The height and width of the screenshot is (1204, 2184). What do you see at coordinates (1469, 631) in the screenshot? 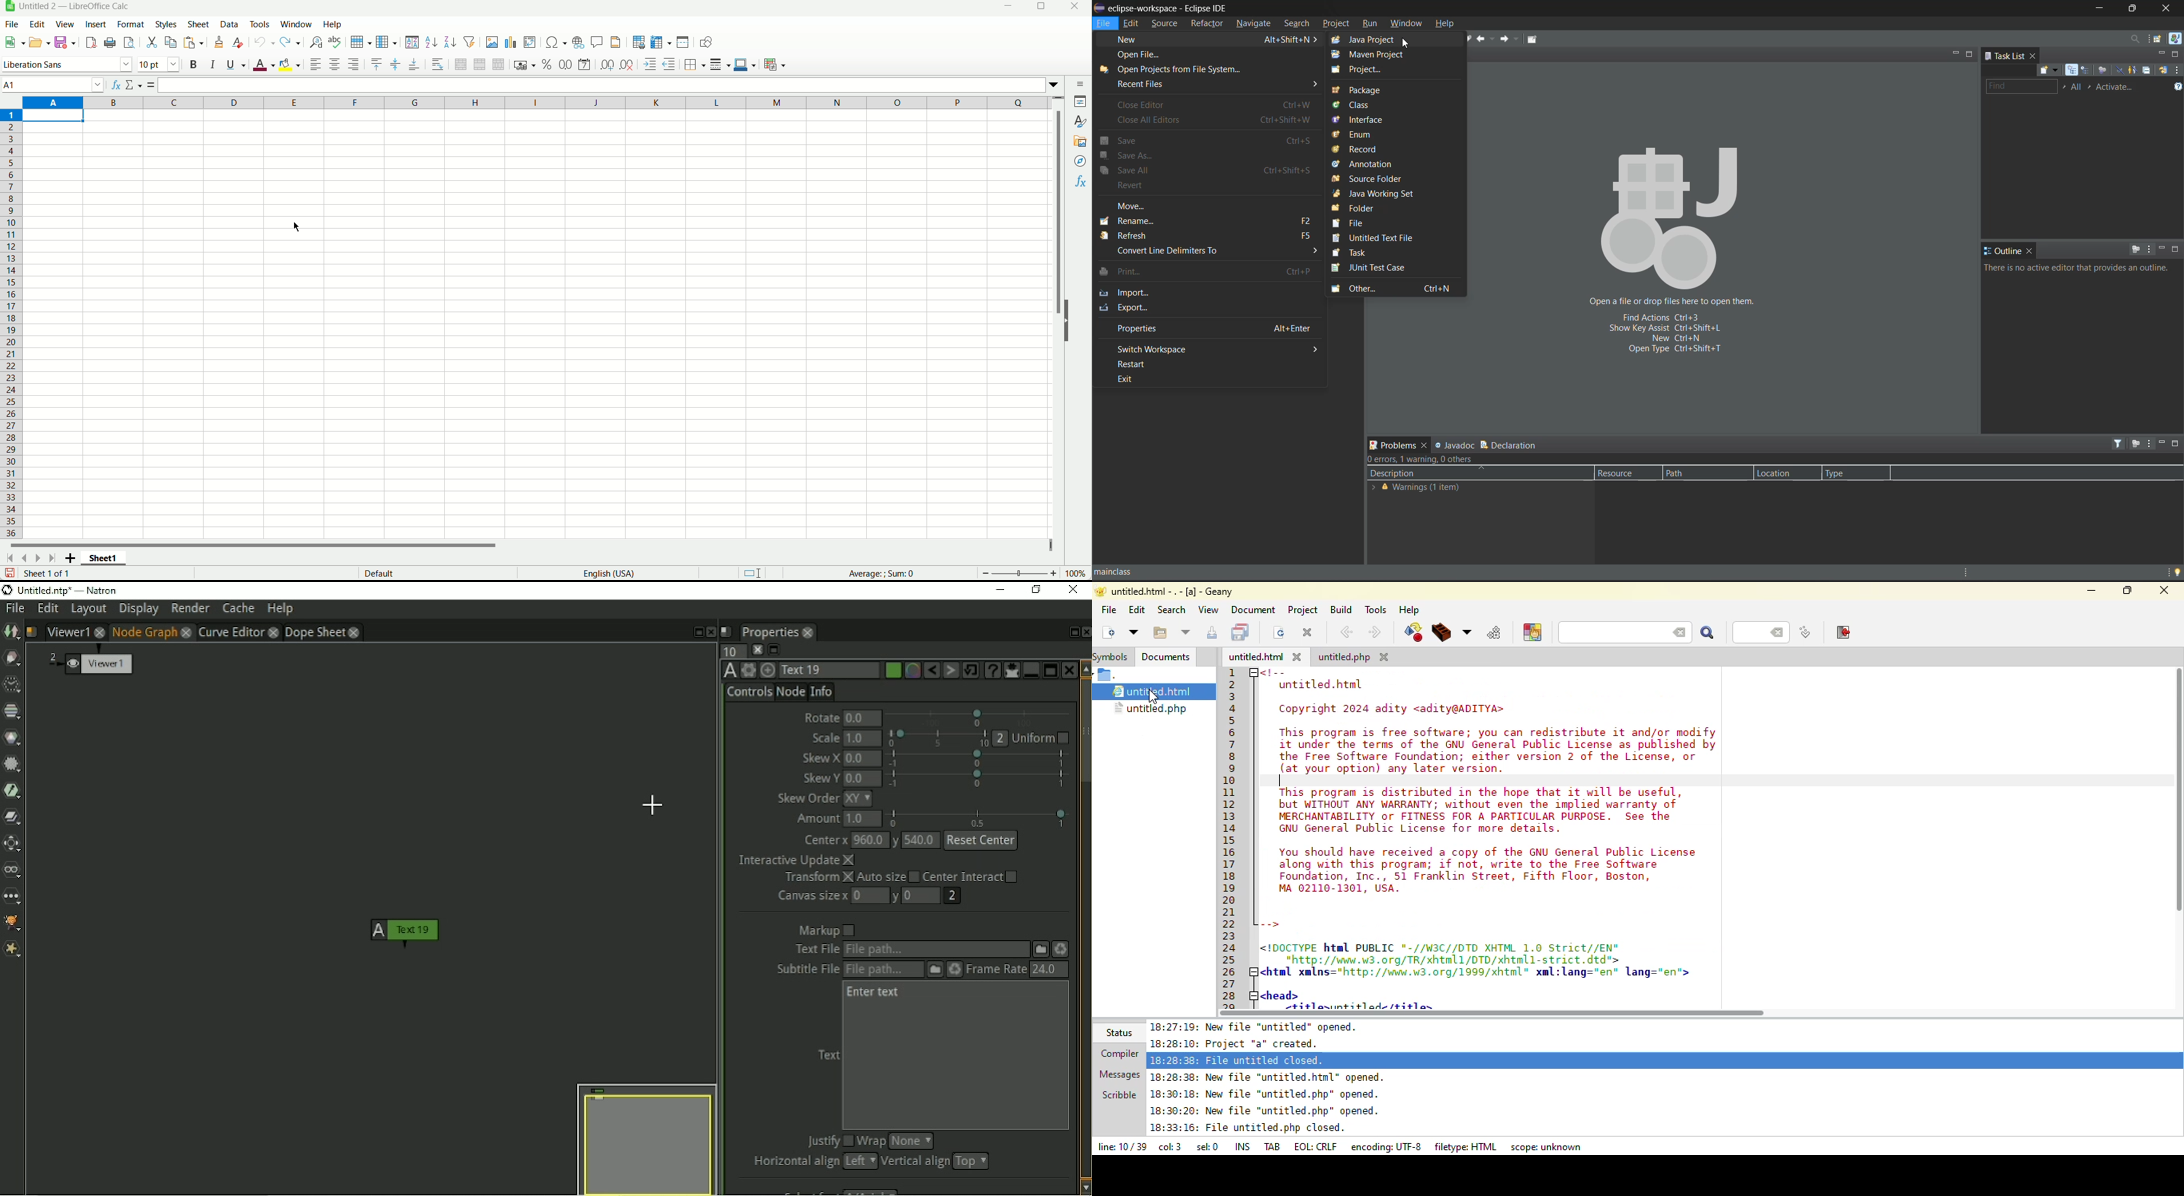
I see `choose more` at bounding box center [1469, 631].